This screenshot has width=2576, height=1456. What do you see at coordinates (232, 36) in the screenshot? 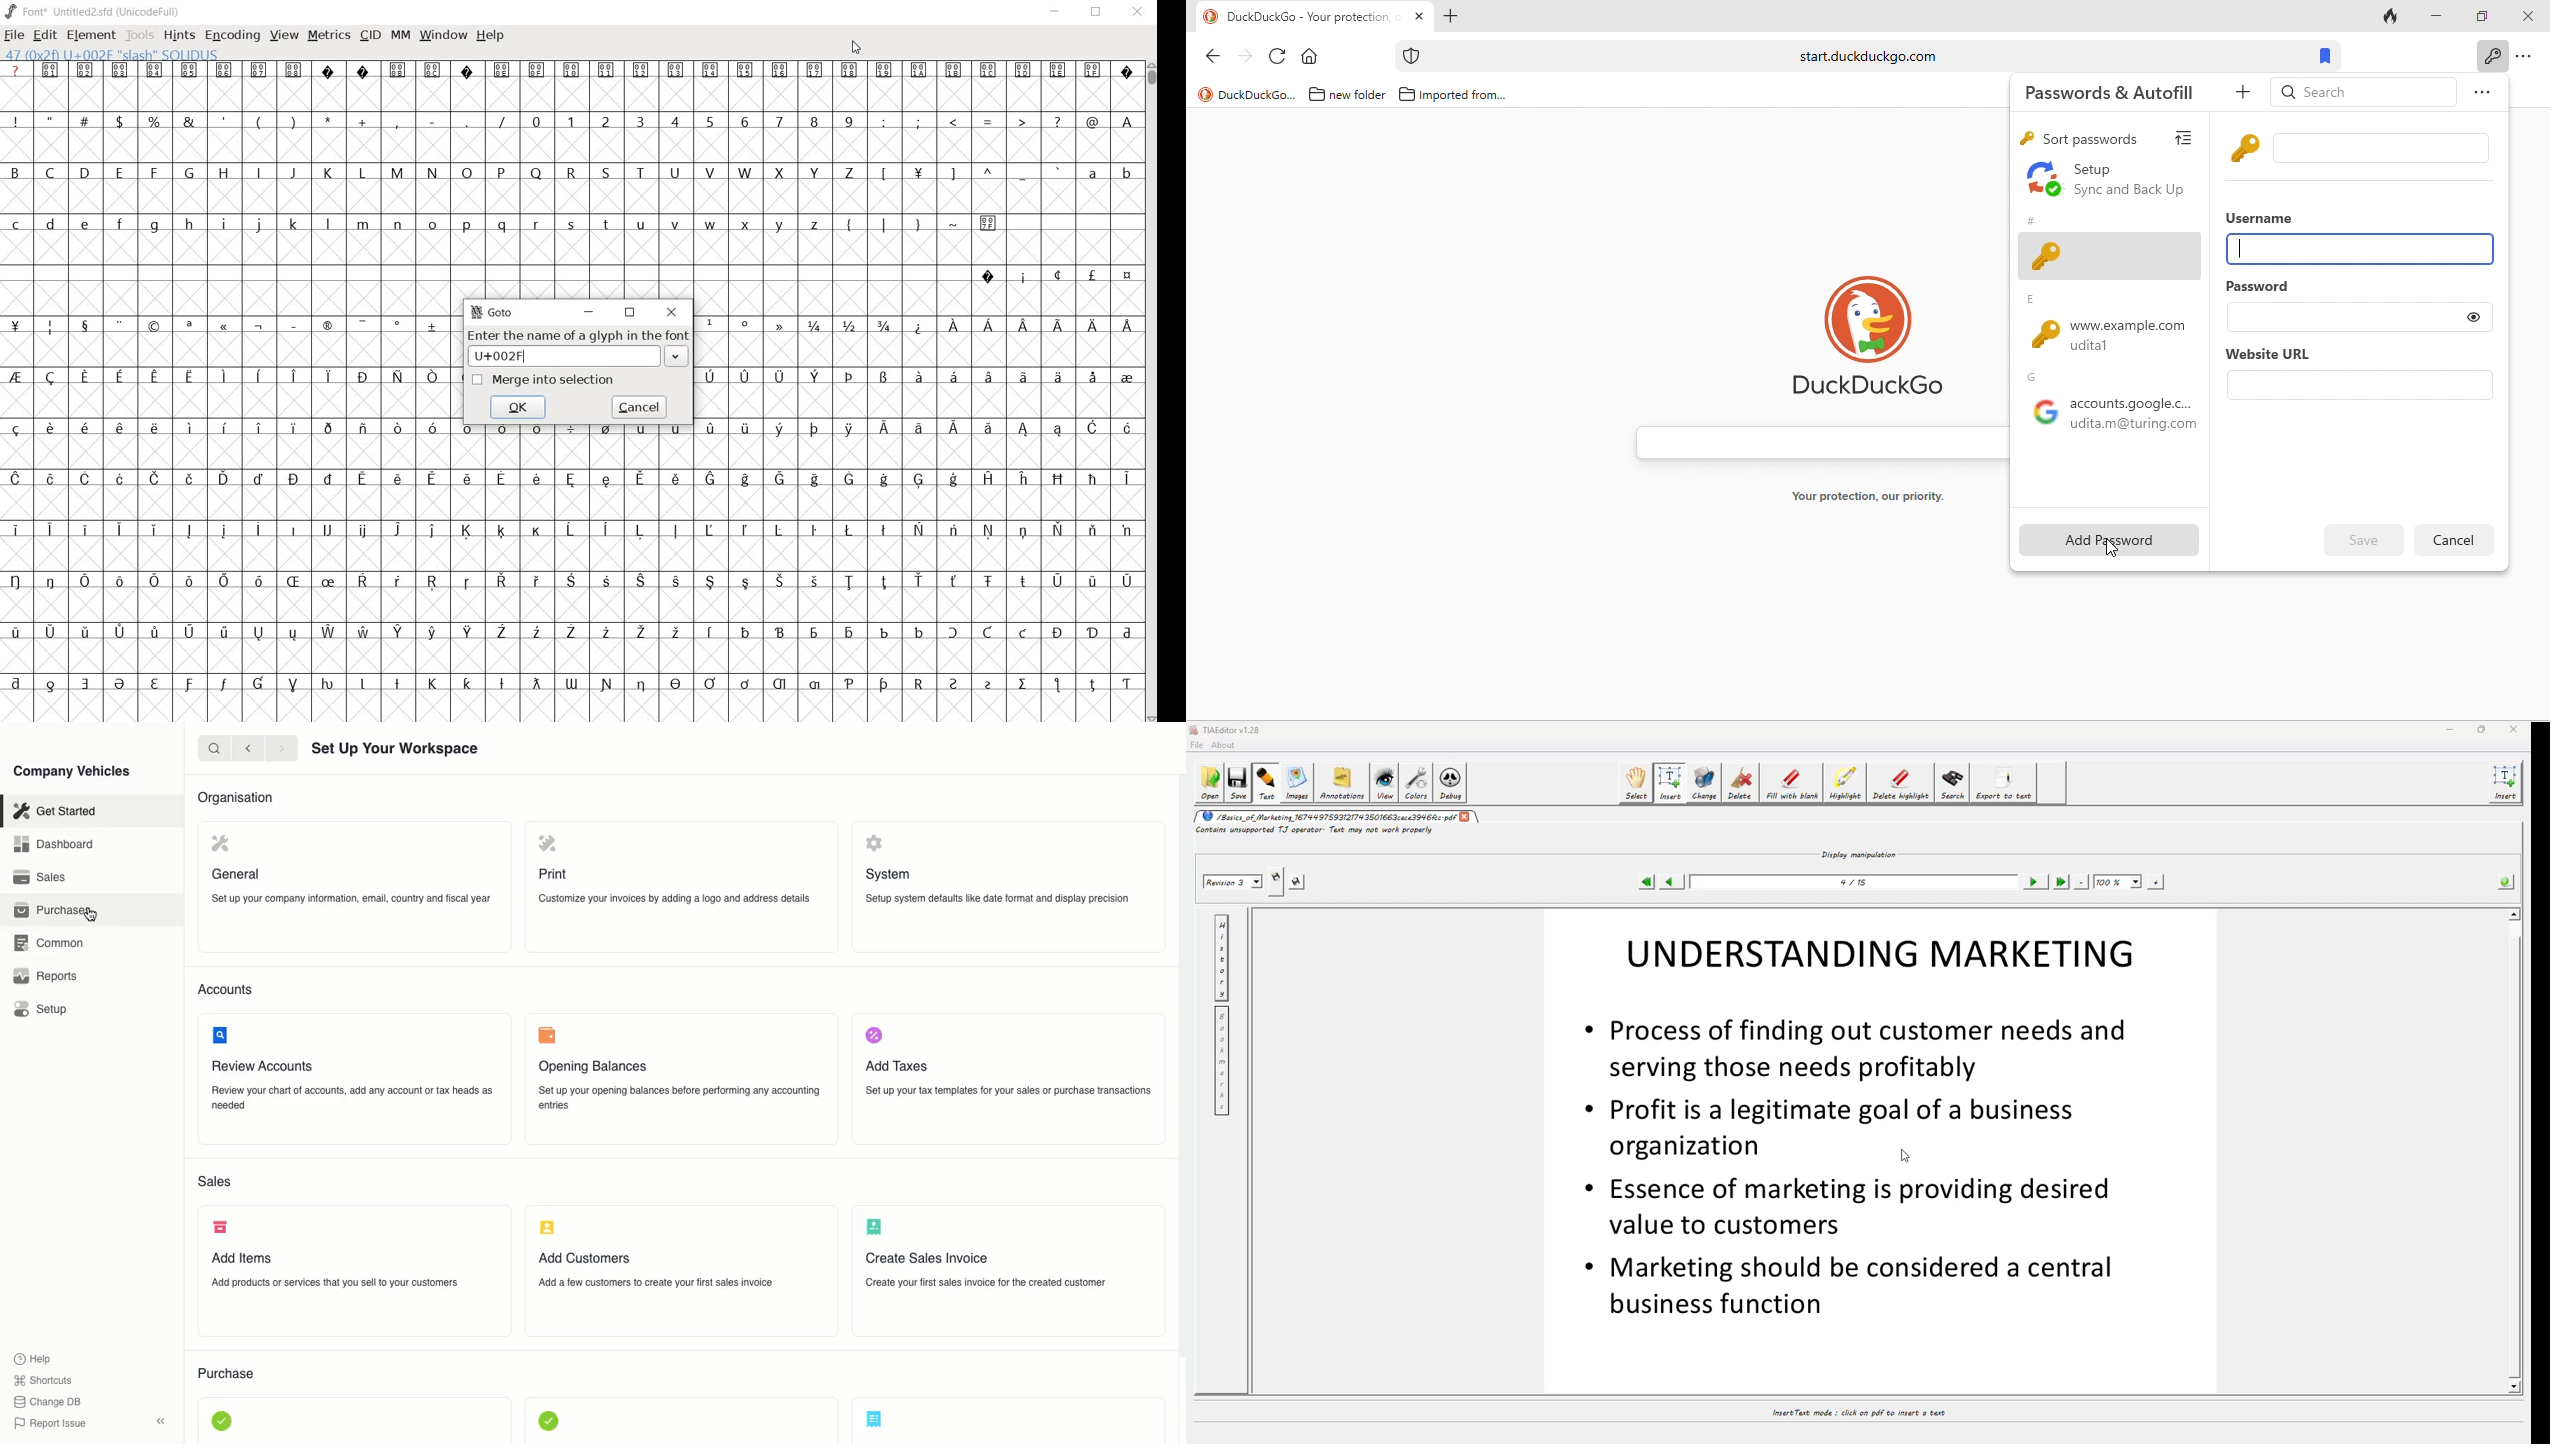
I see `ENCODING` at bounding box center [232, 36].